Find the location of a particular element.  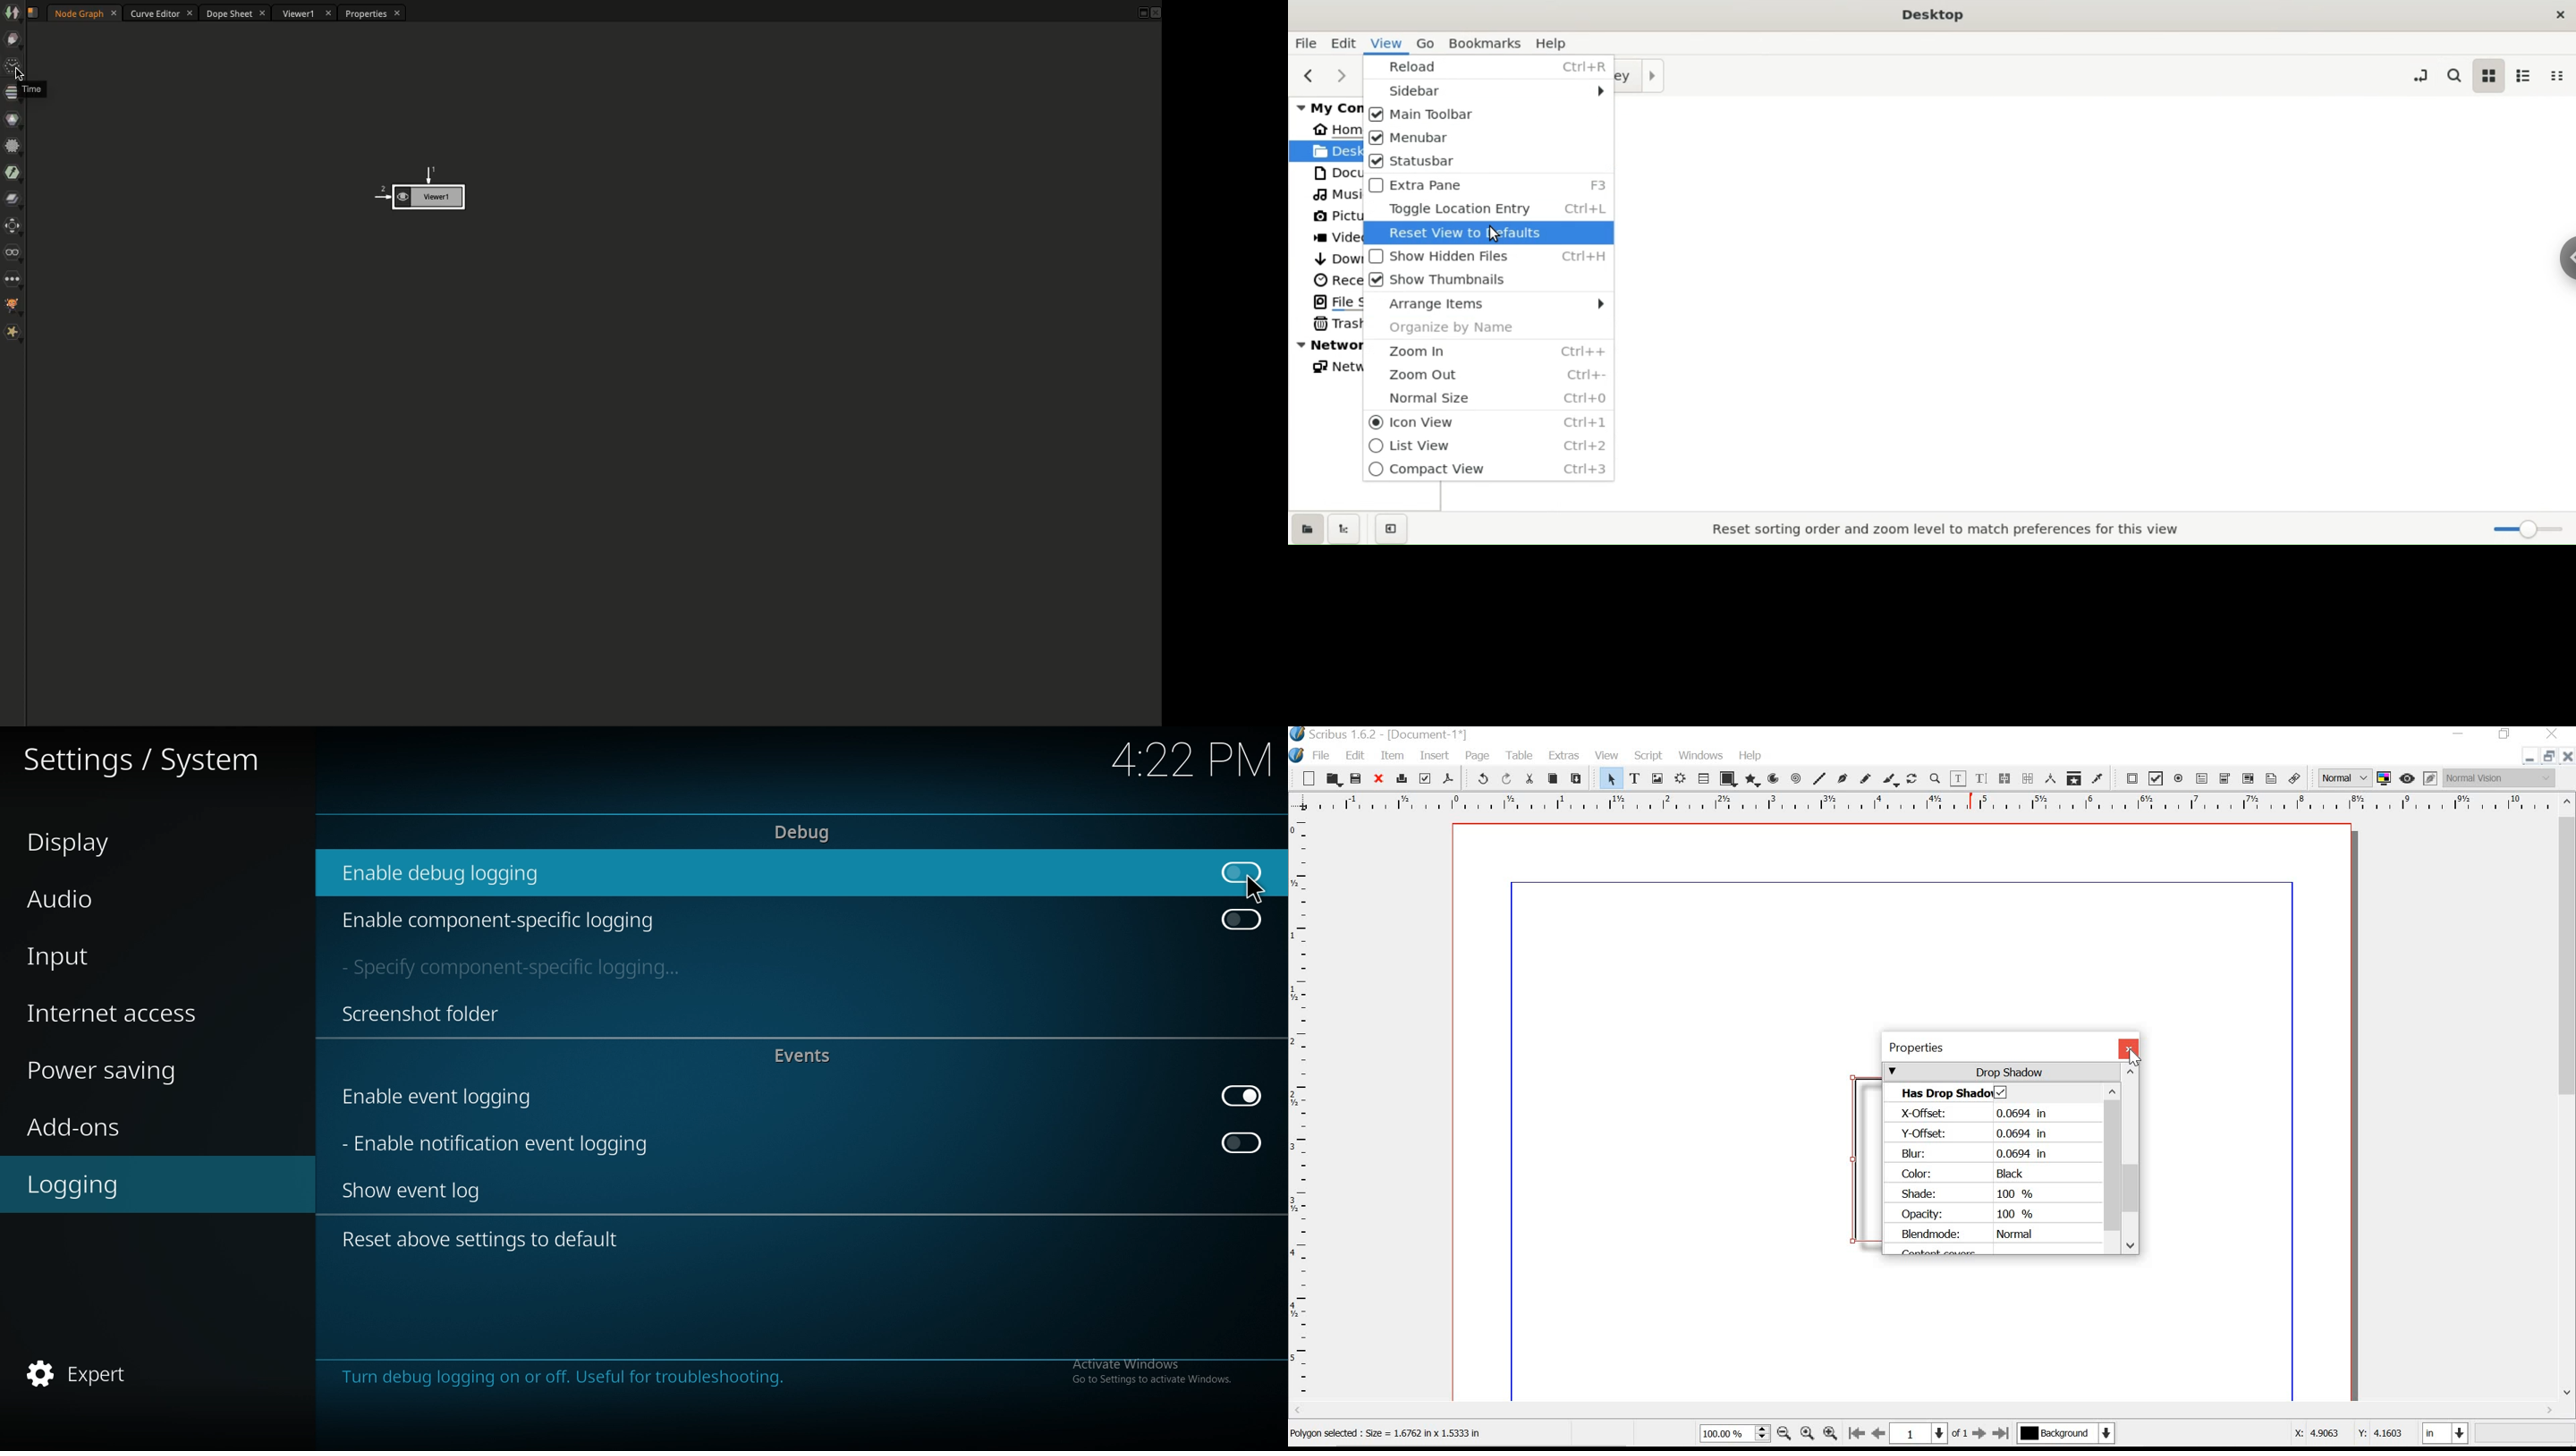

go to next page is located at coordinates (1979, 1436).